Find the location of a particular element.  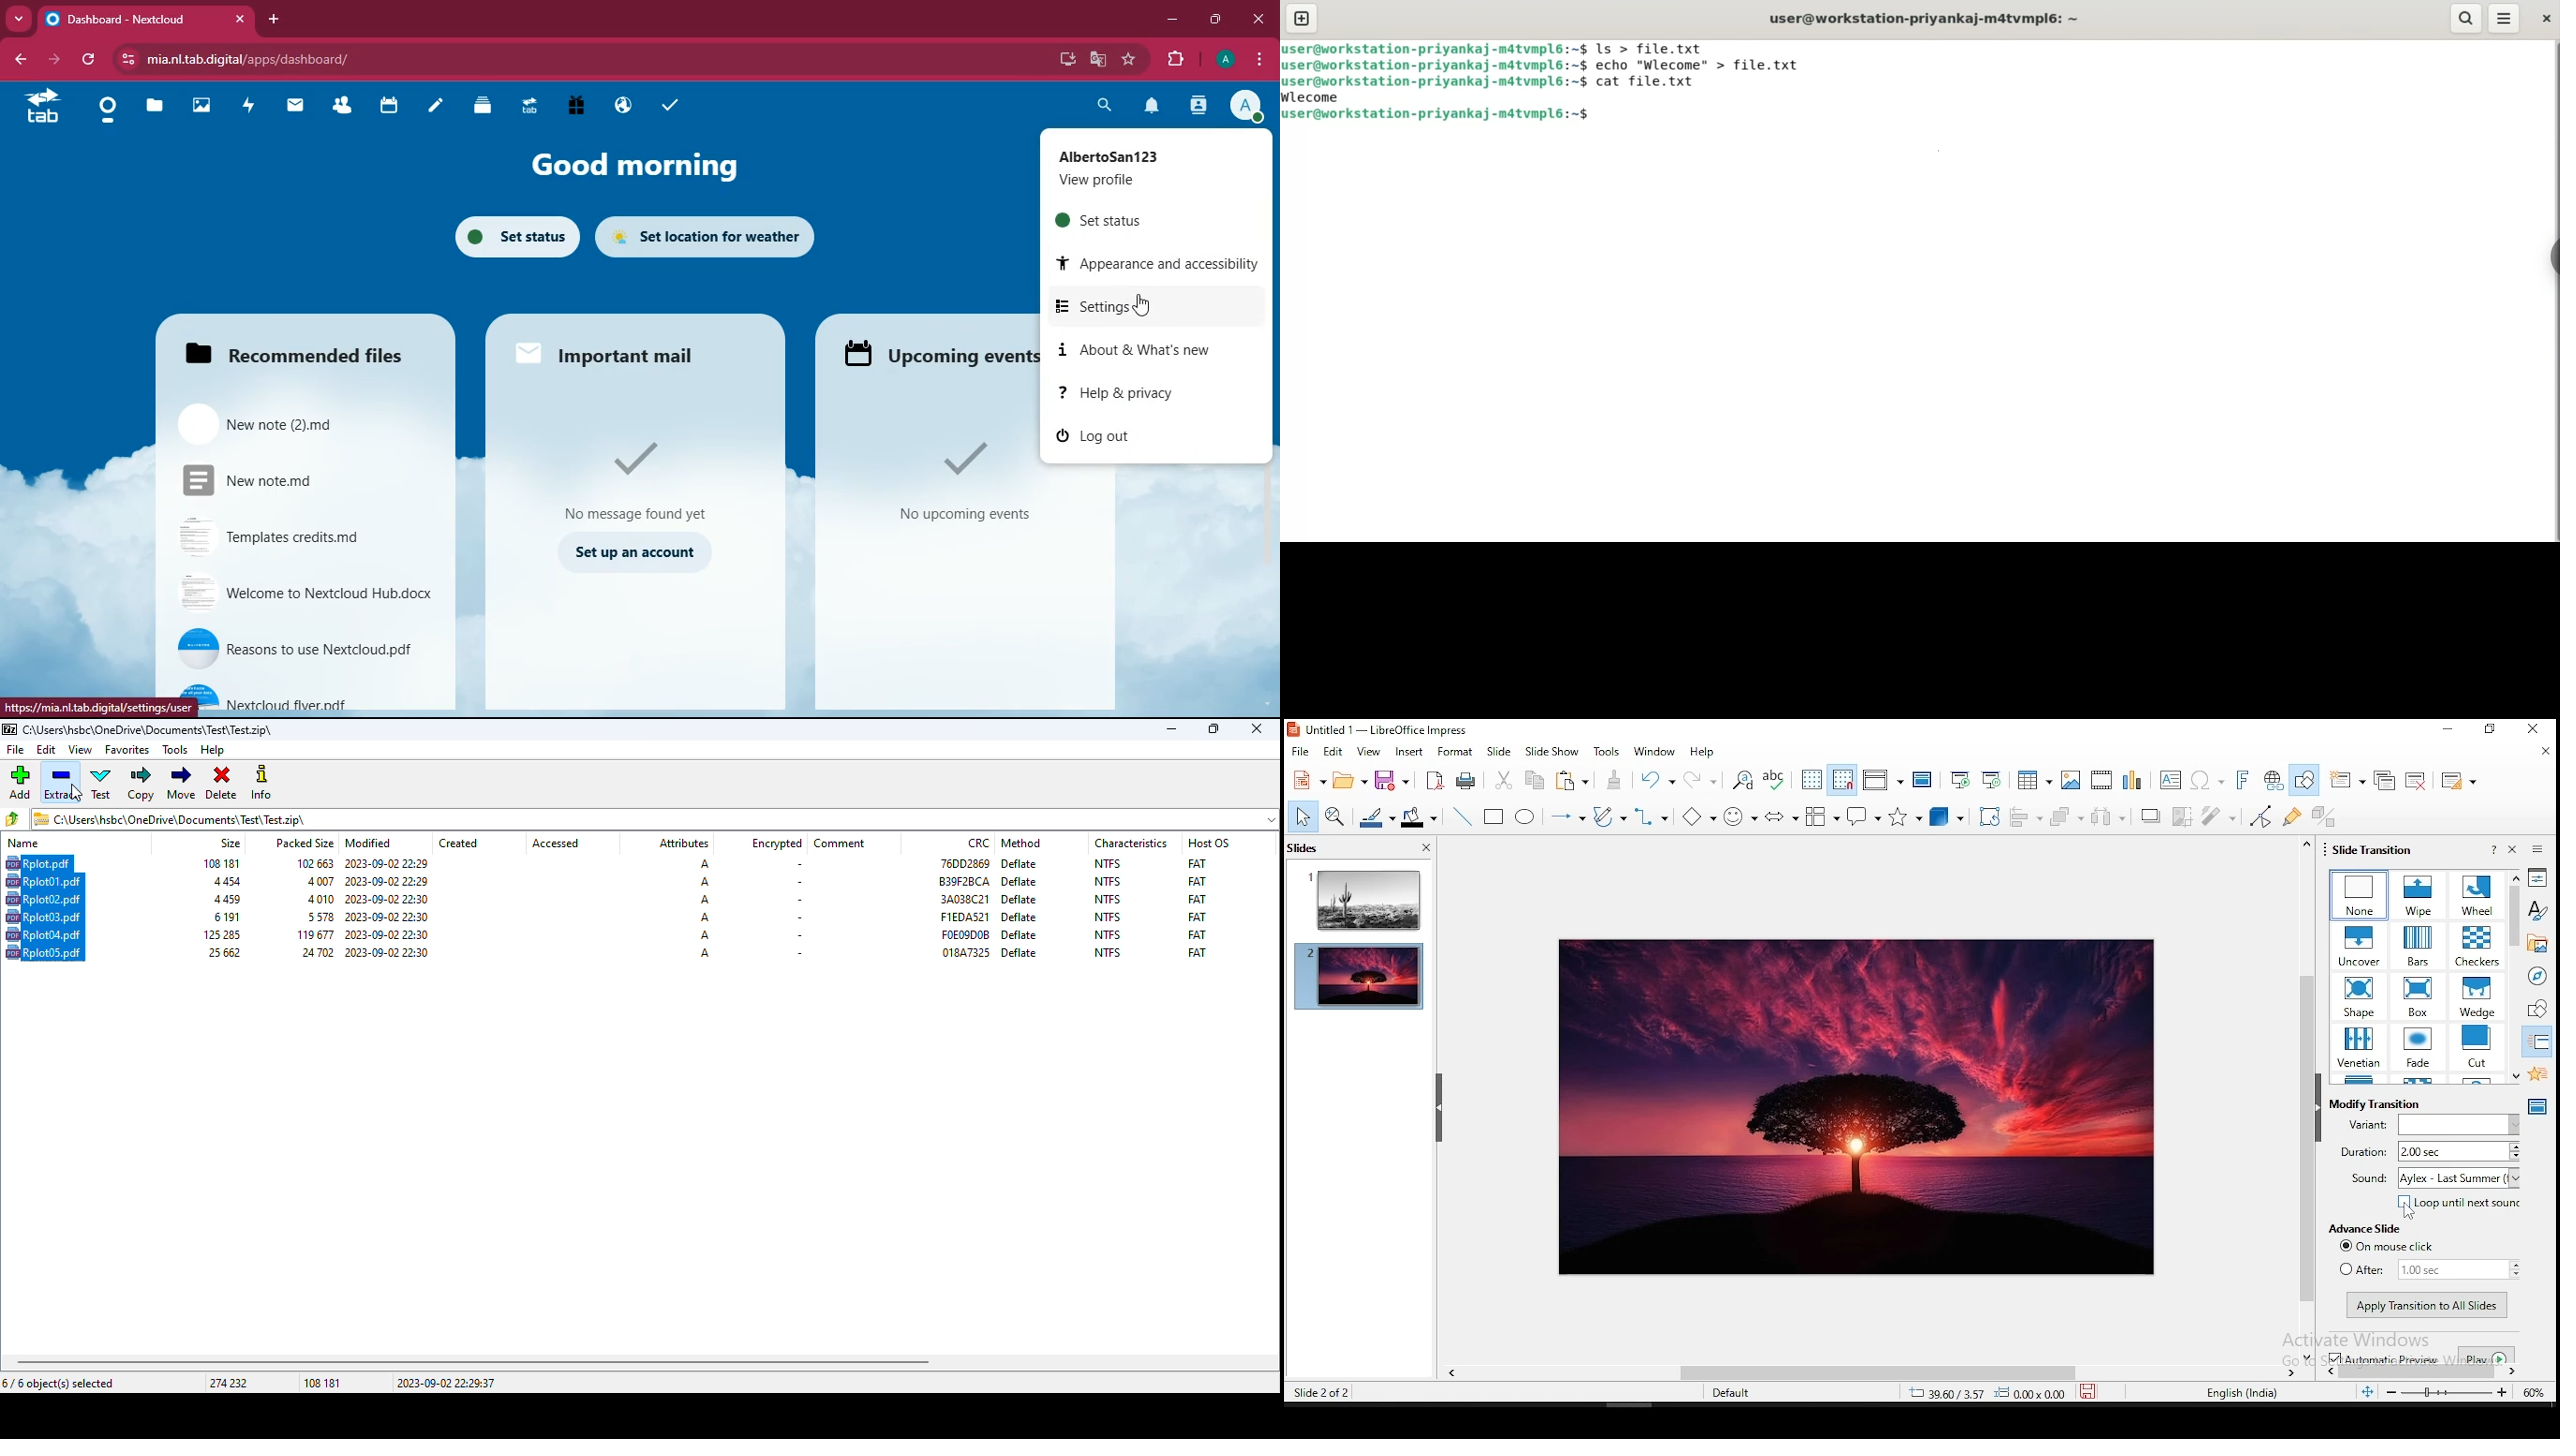

FAT is located at coordinates (1197, 935).